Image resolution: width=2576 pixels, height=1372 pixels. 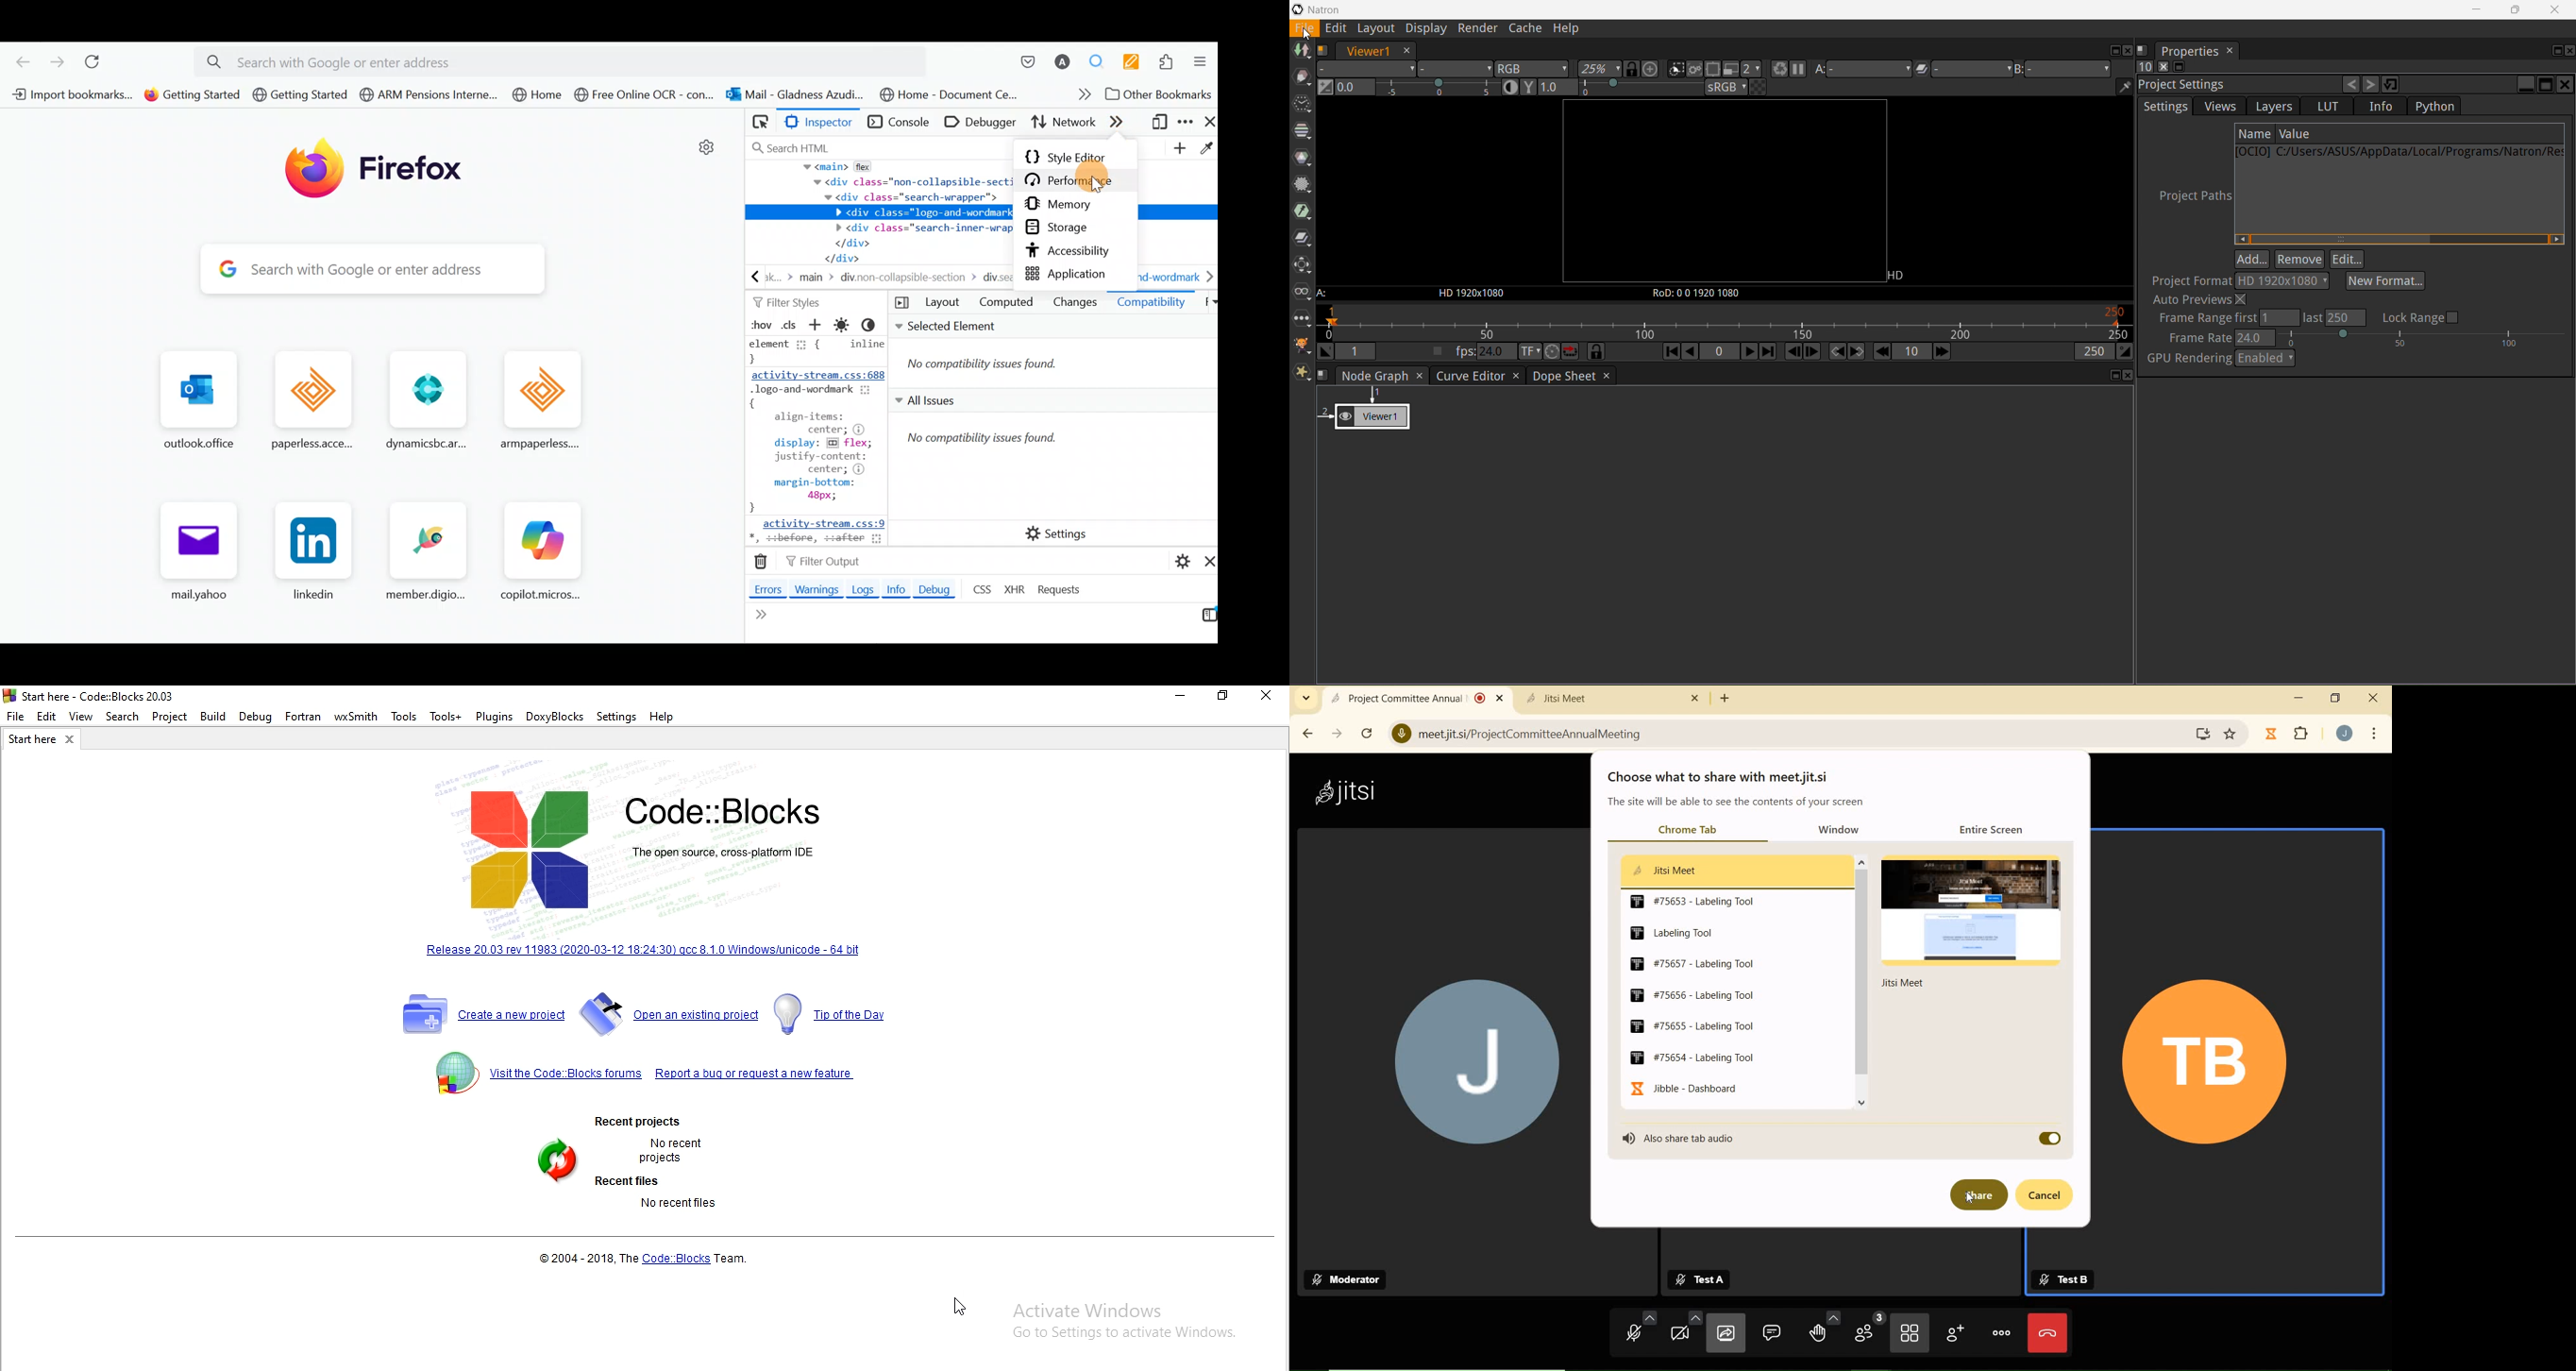 What do you see at coordinates (1067, 228) in the screenshot?
I see `Storage` at bounding box center [1067, 228].